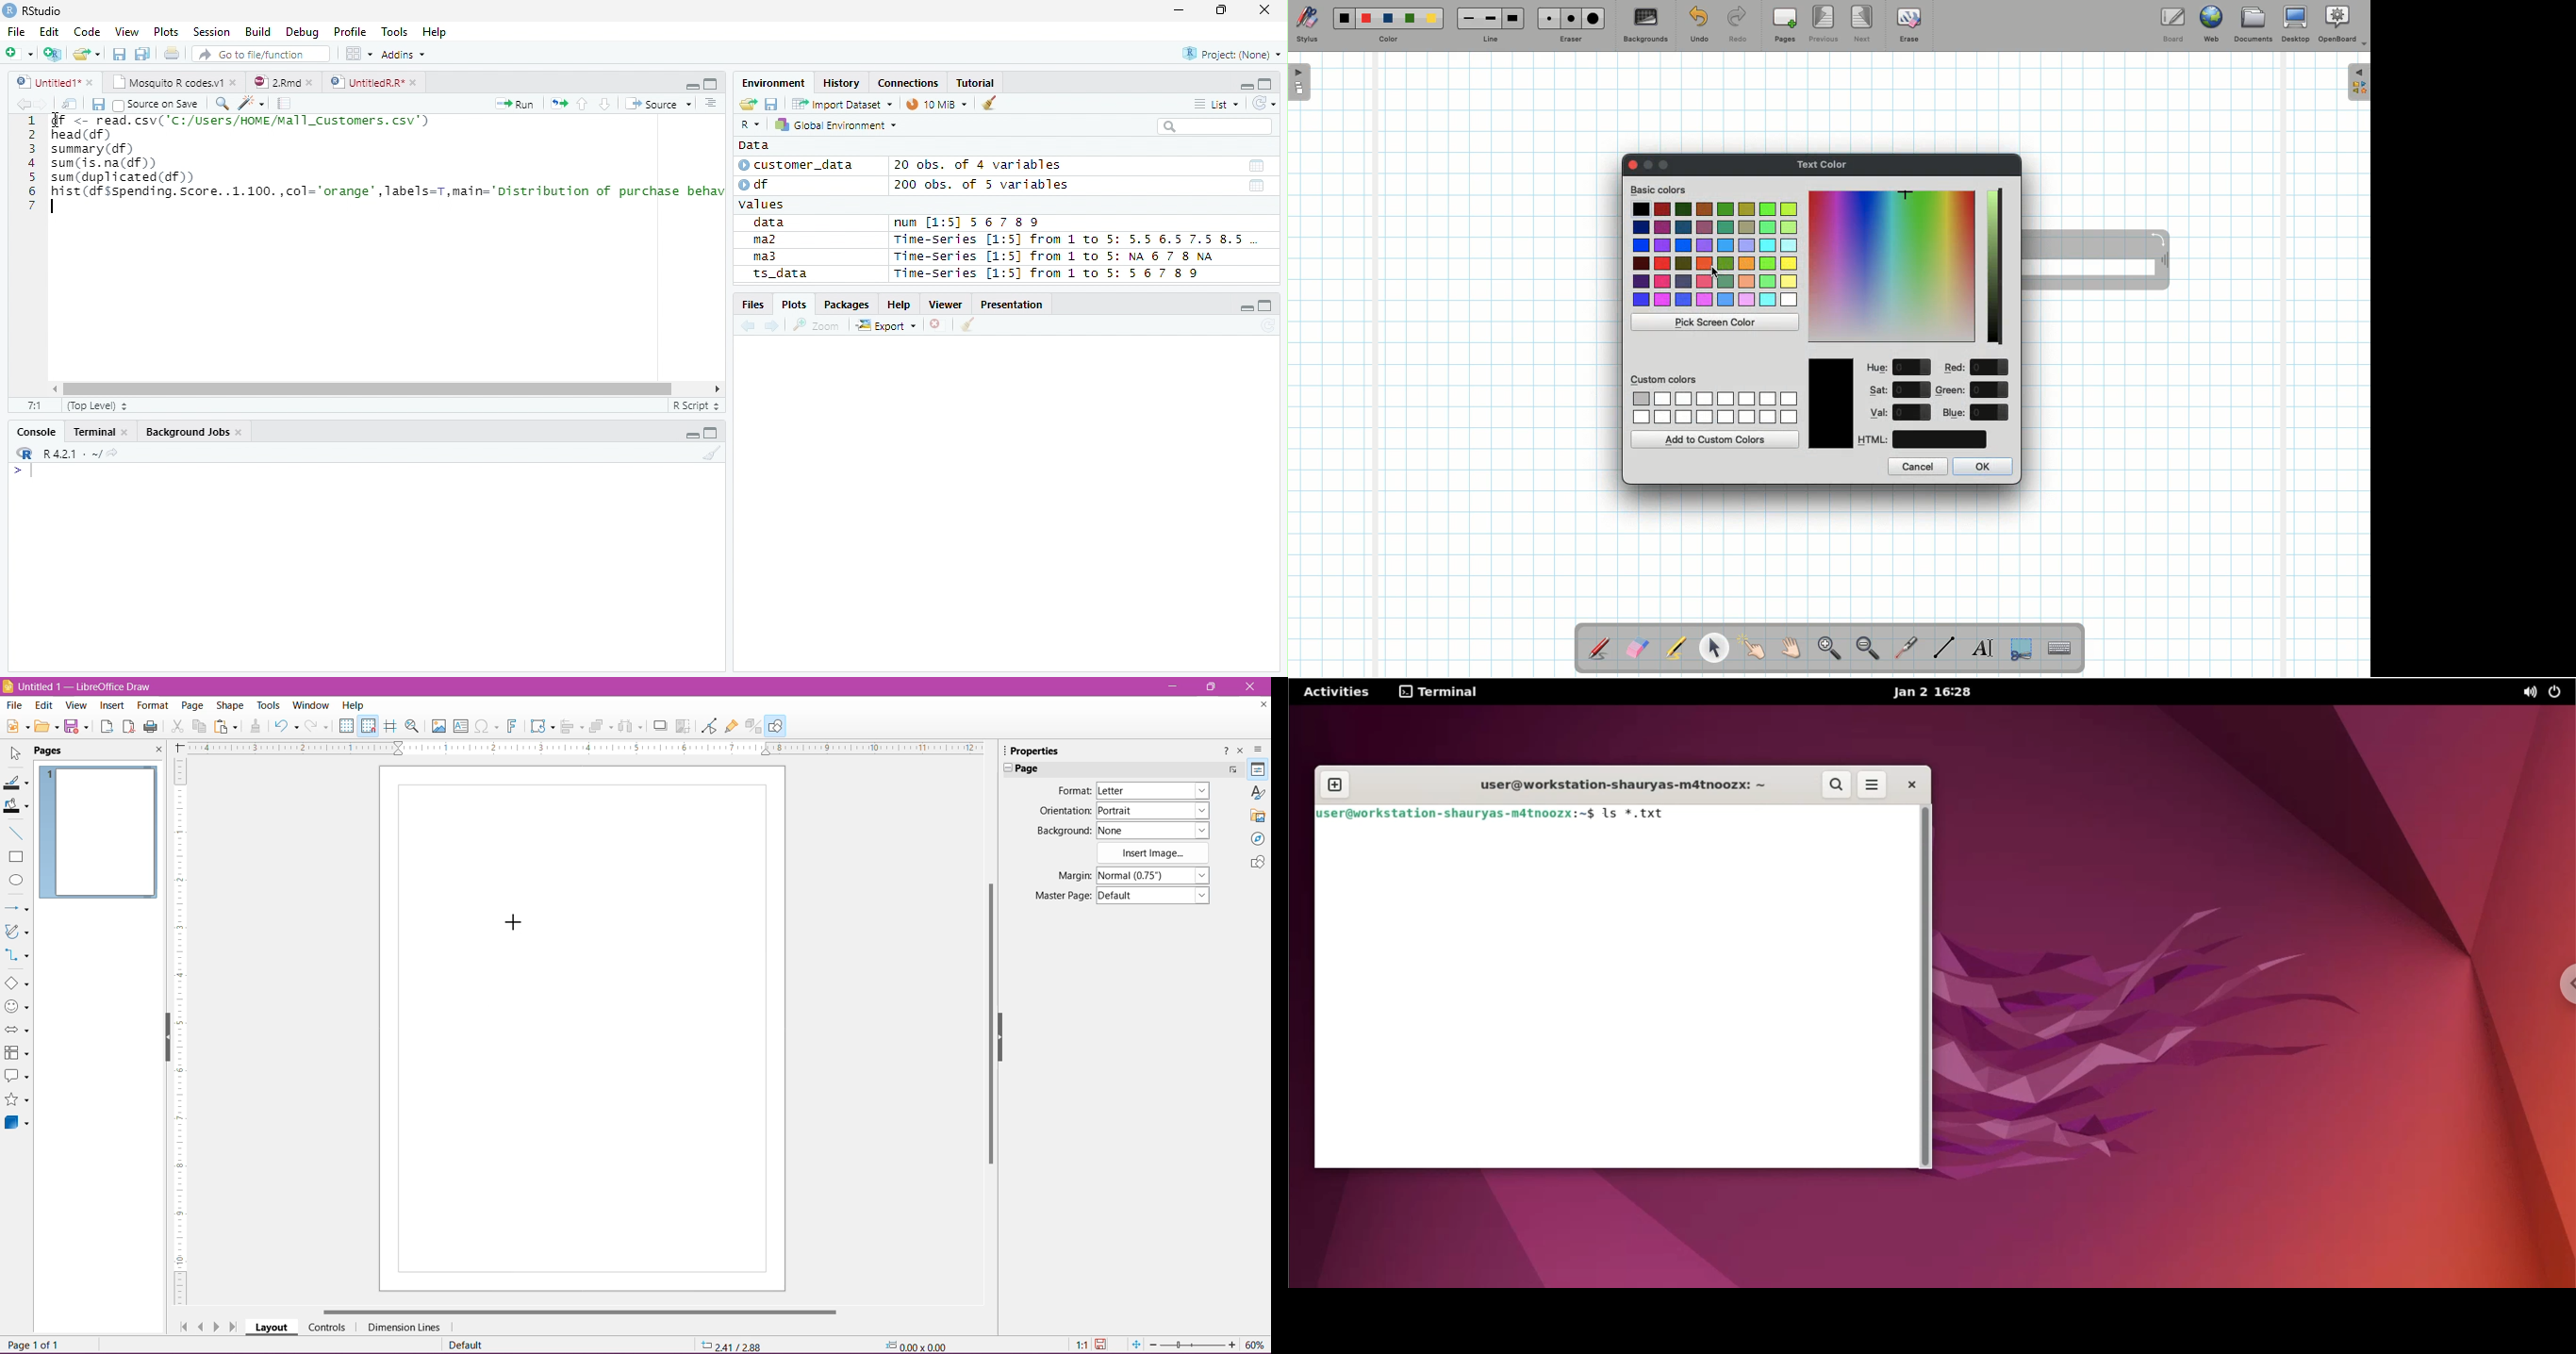  Describe the element at coordinates (1951, 390) in the screenshot. I see `Green` at that location.